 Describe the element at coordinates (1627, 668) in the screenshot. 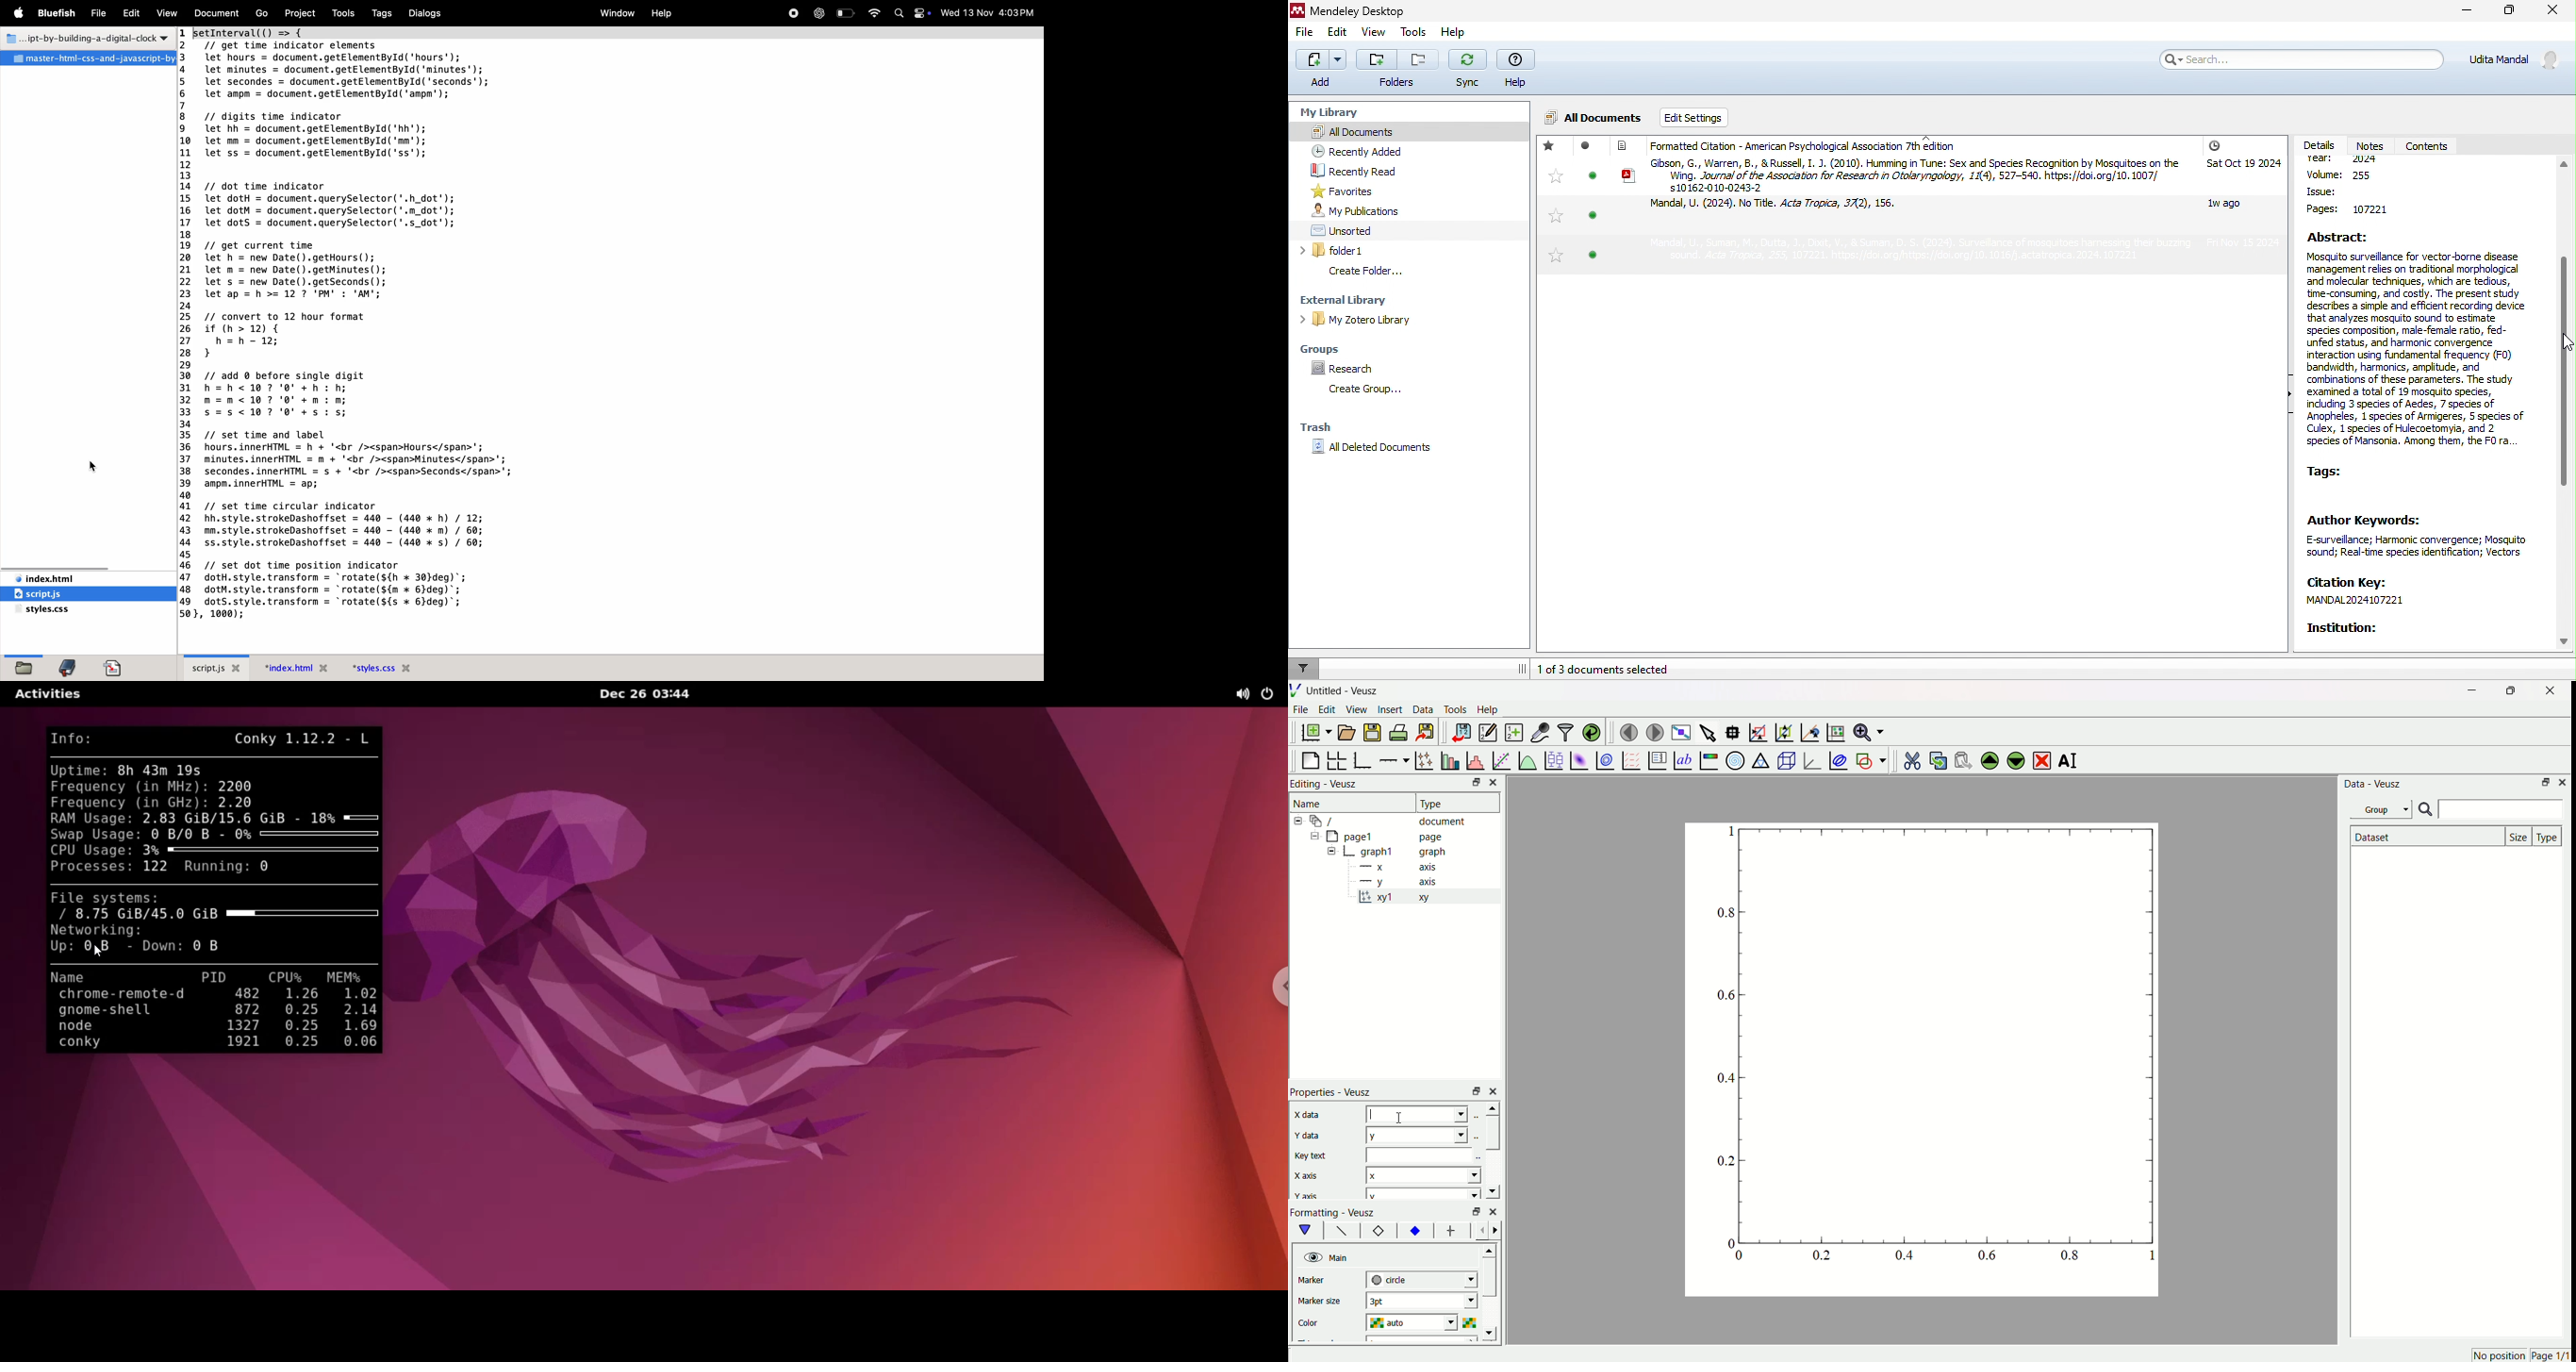

I see `1 of 3 documents selected` at that location.